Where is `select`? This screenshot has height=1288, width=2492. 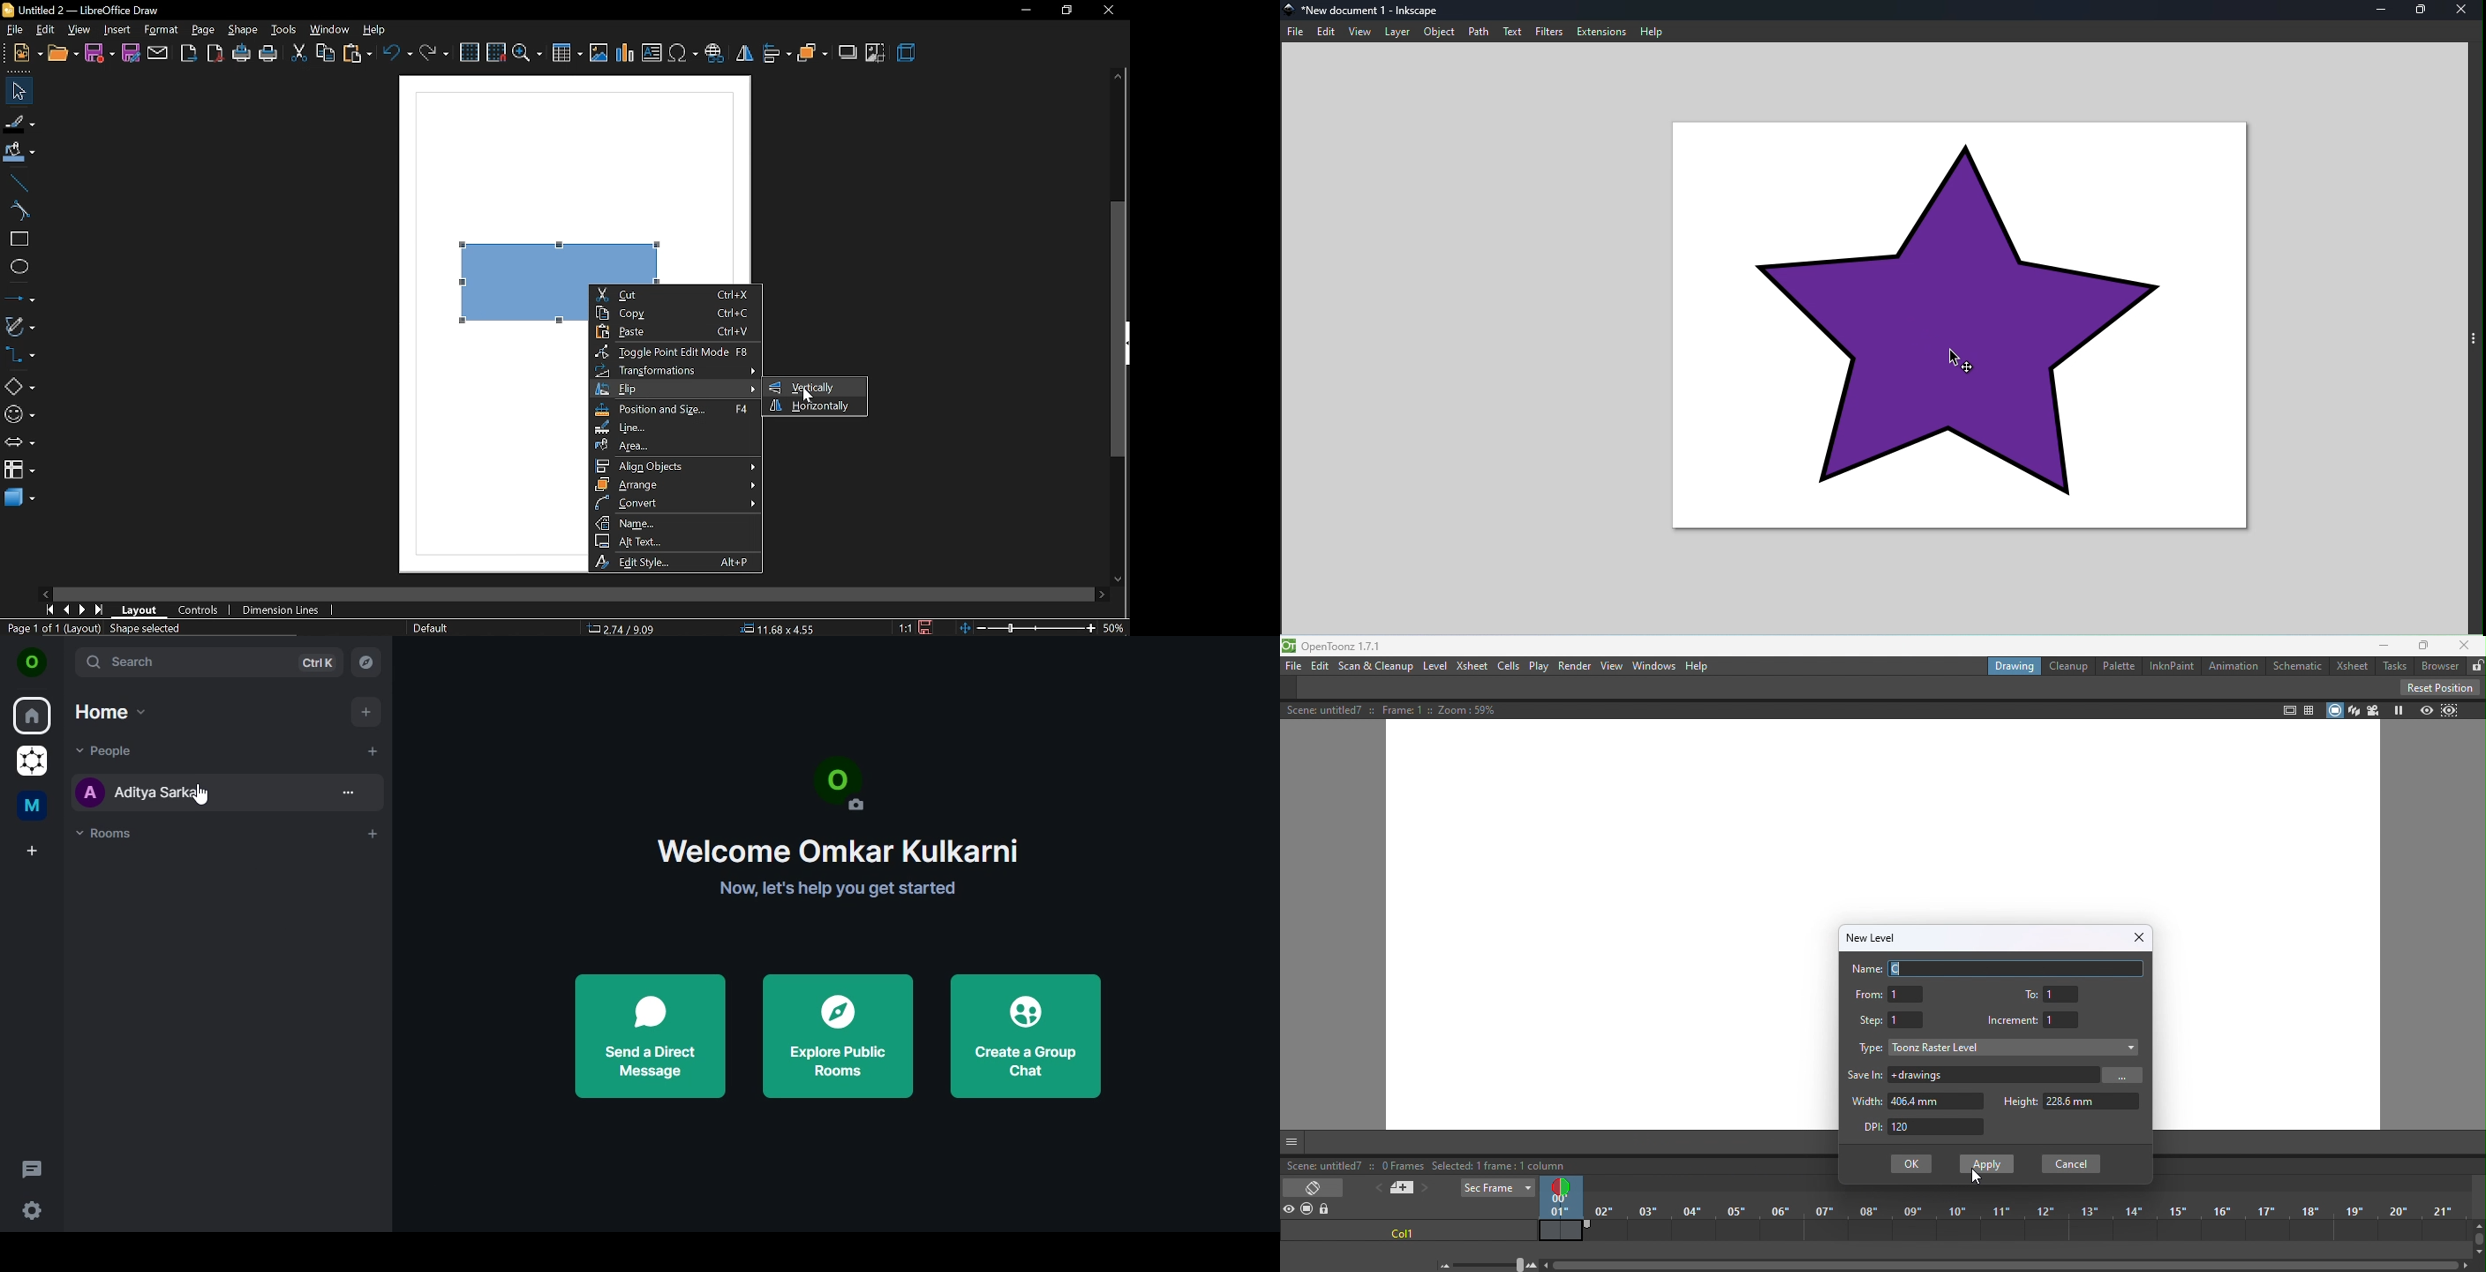
select is located at coordinates (17, 91).